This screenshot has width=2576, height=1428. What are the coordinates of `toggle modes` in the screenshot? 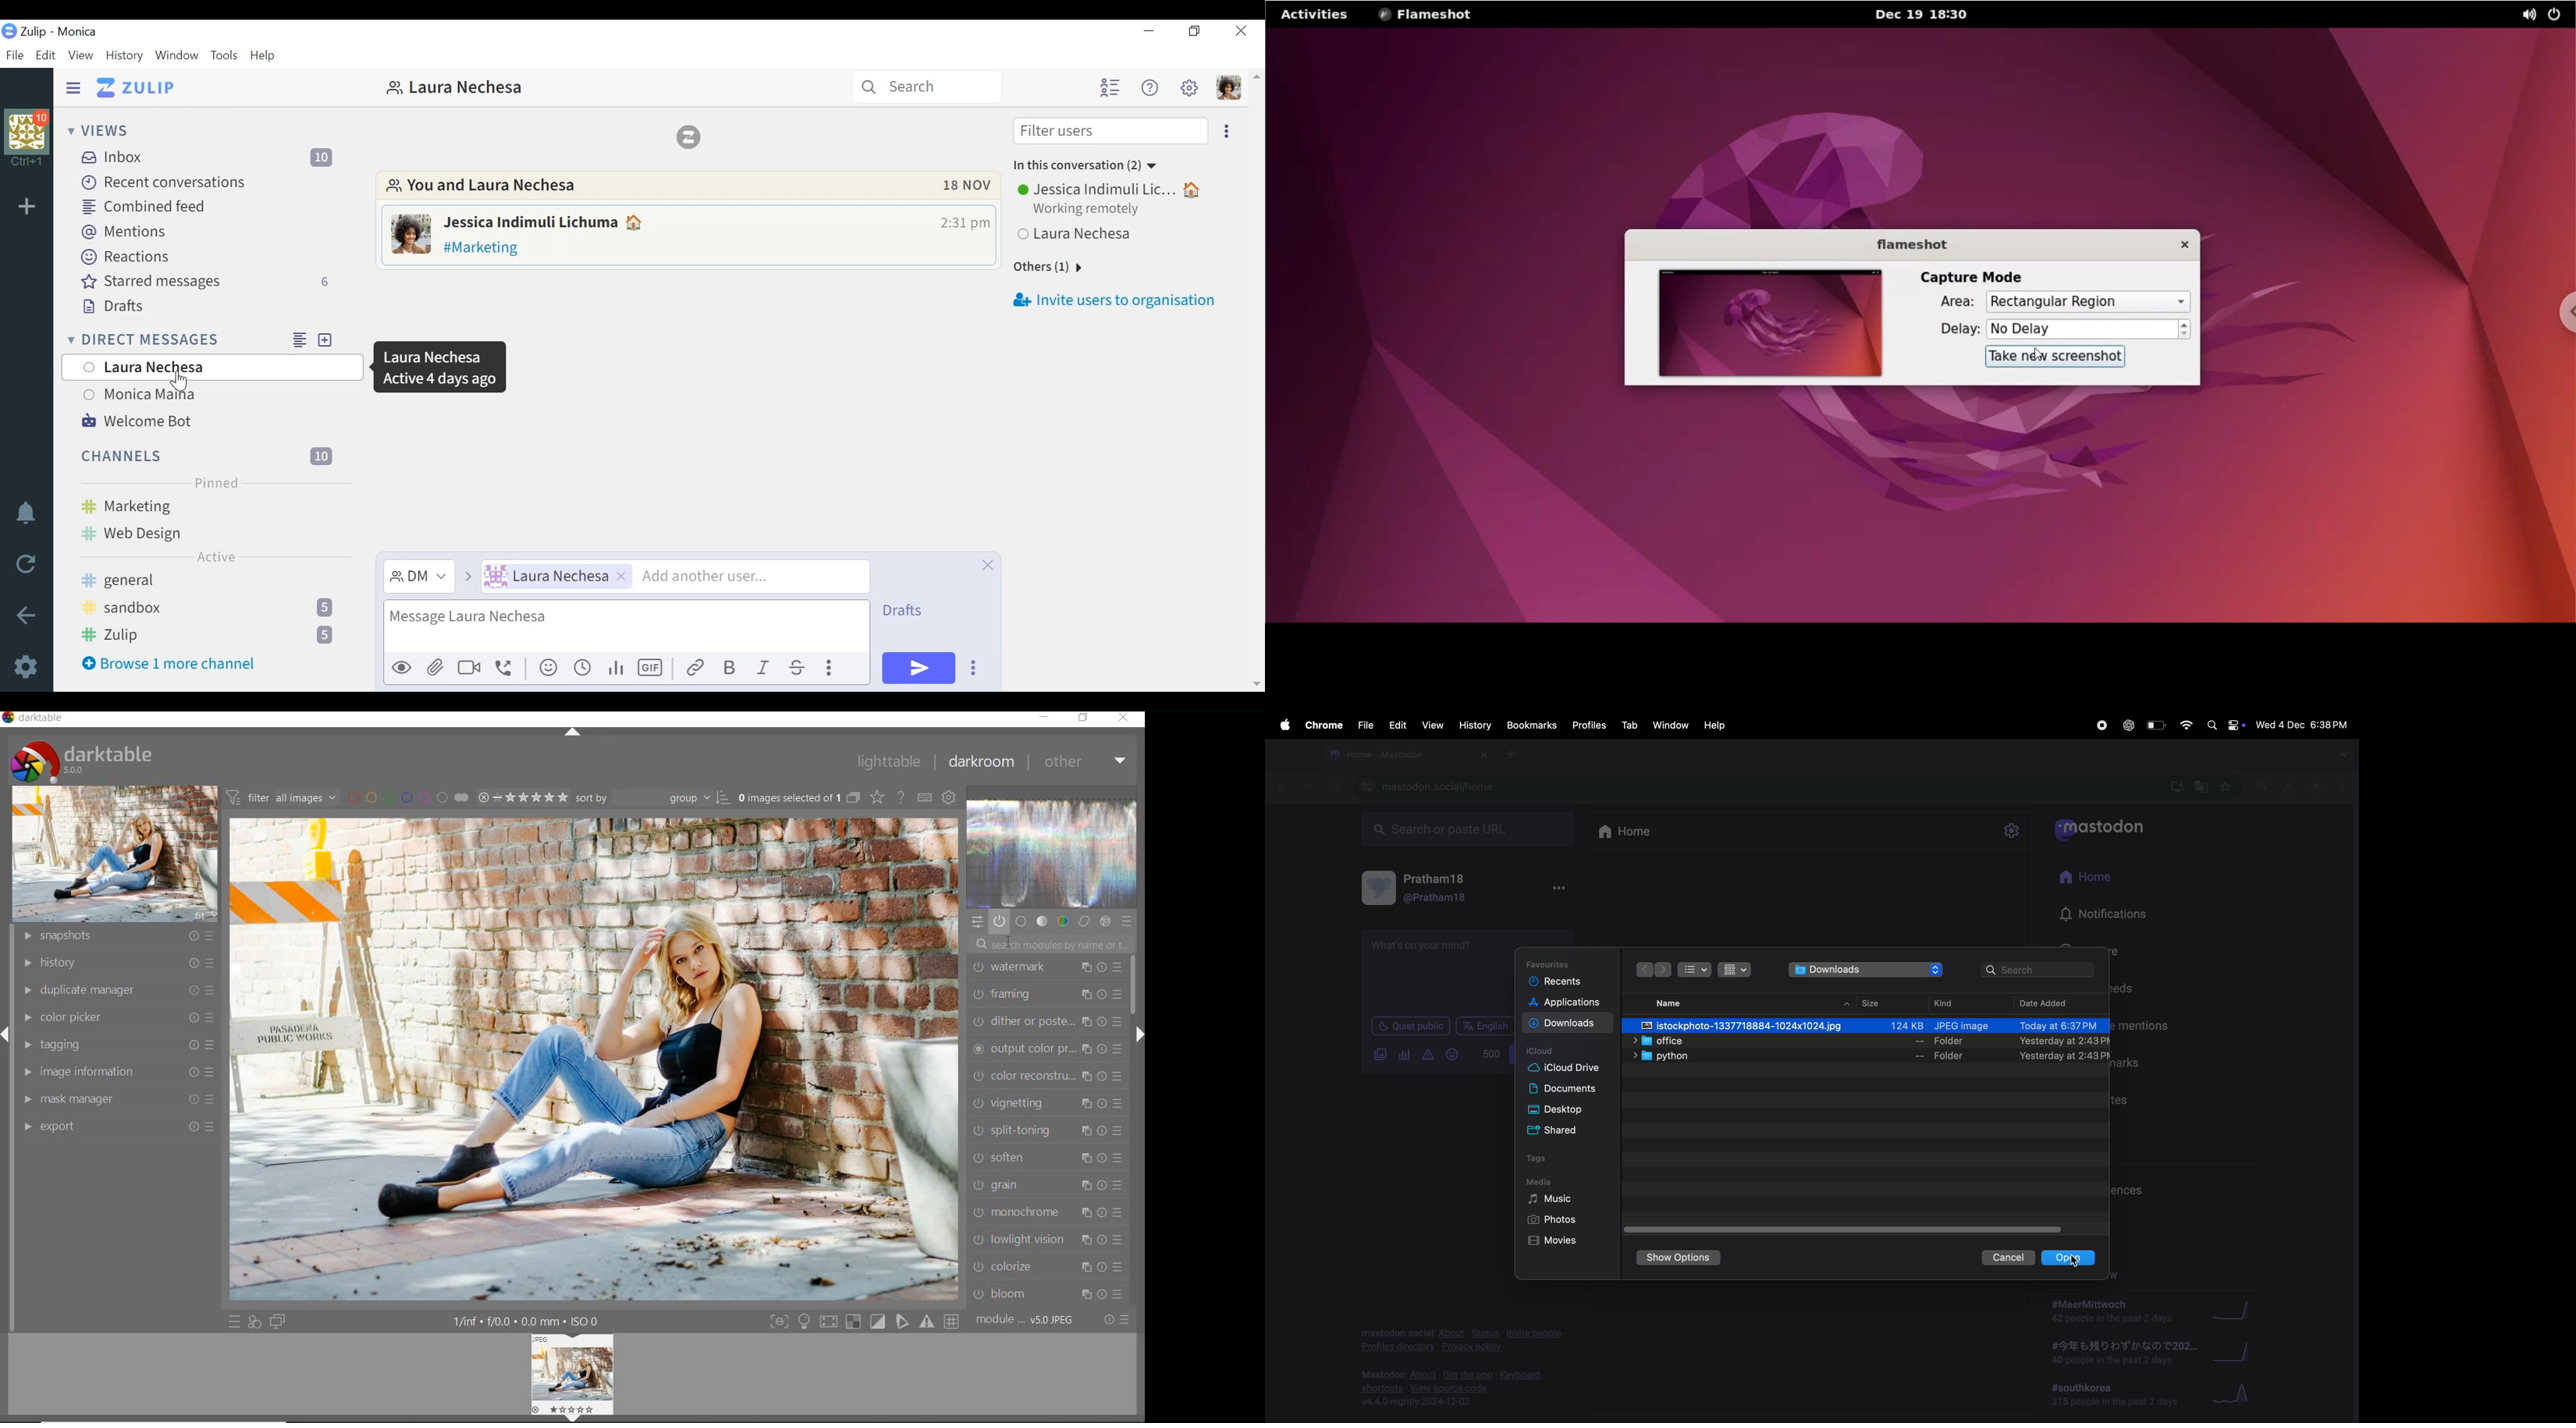 It's located at (862, 1322).